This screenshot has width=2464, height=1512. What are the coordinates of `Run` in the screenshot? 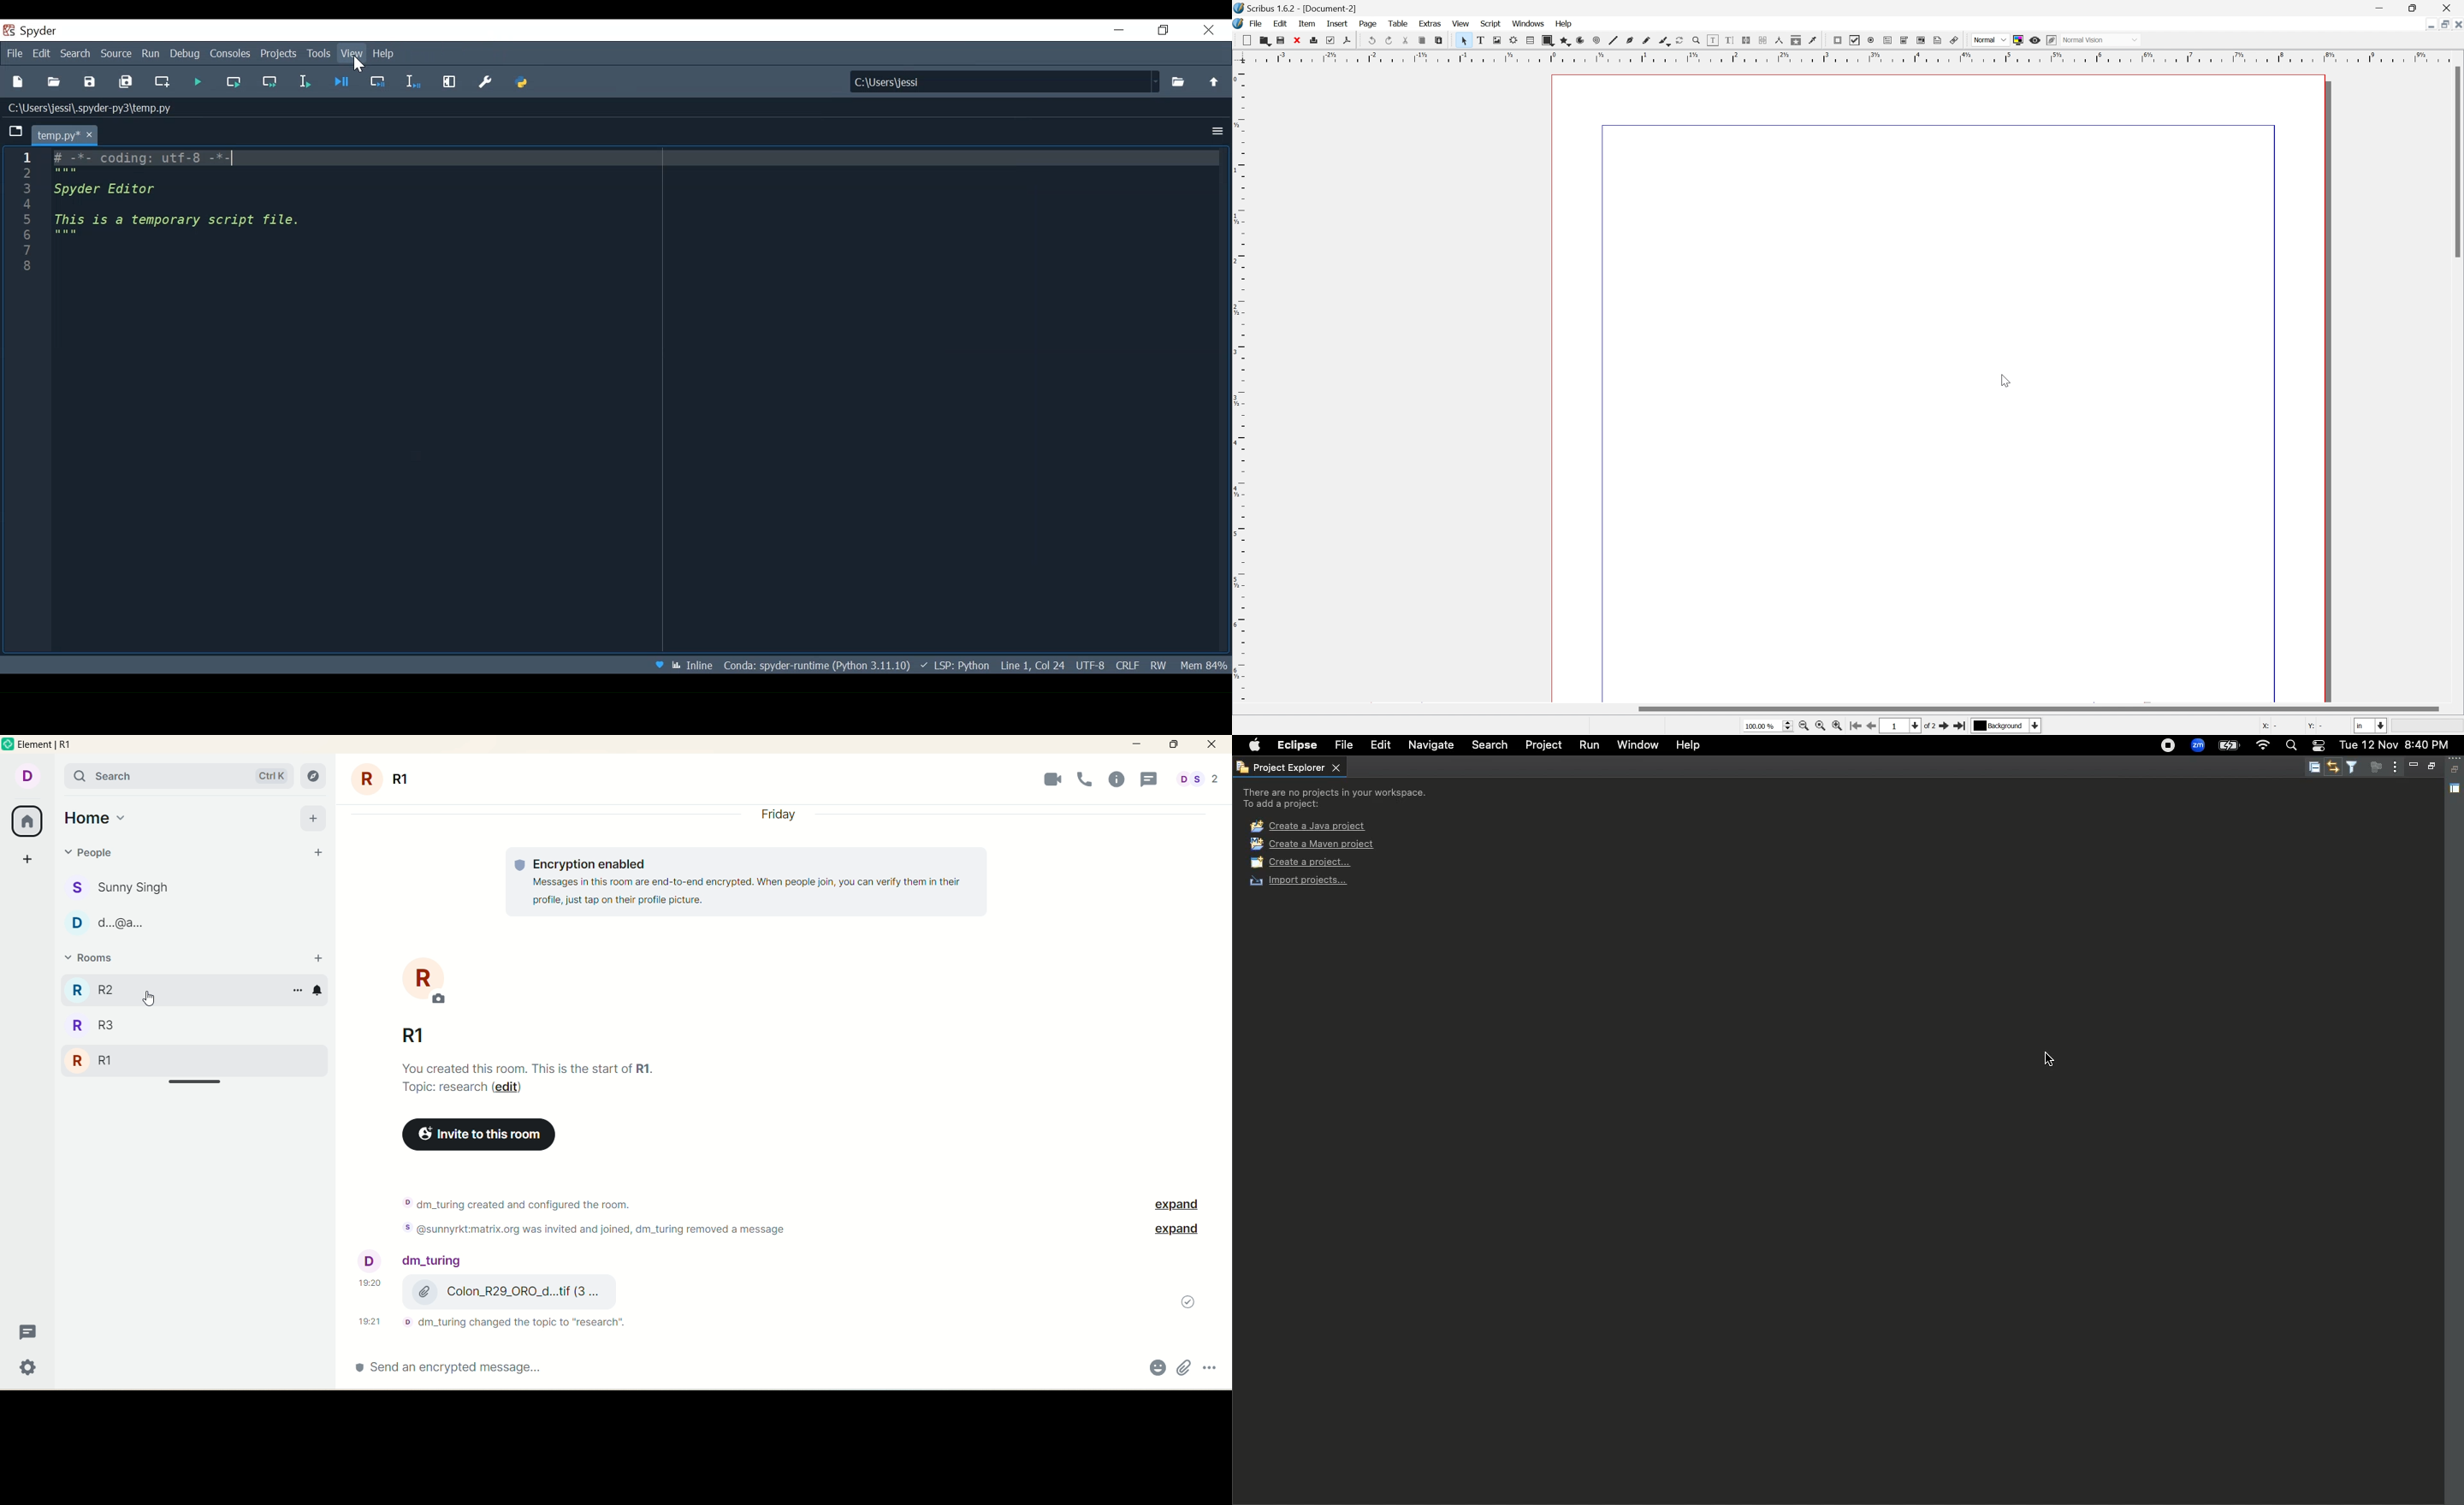 It's located at (150, 53).